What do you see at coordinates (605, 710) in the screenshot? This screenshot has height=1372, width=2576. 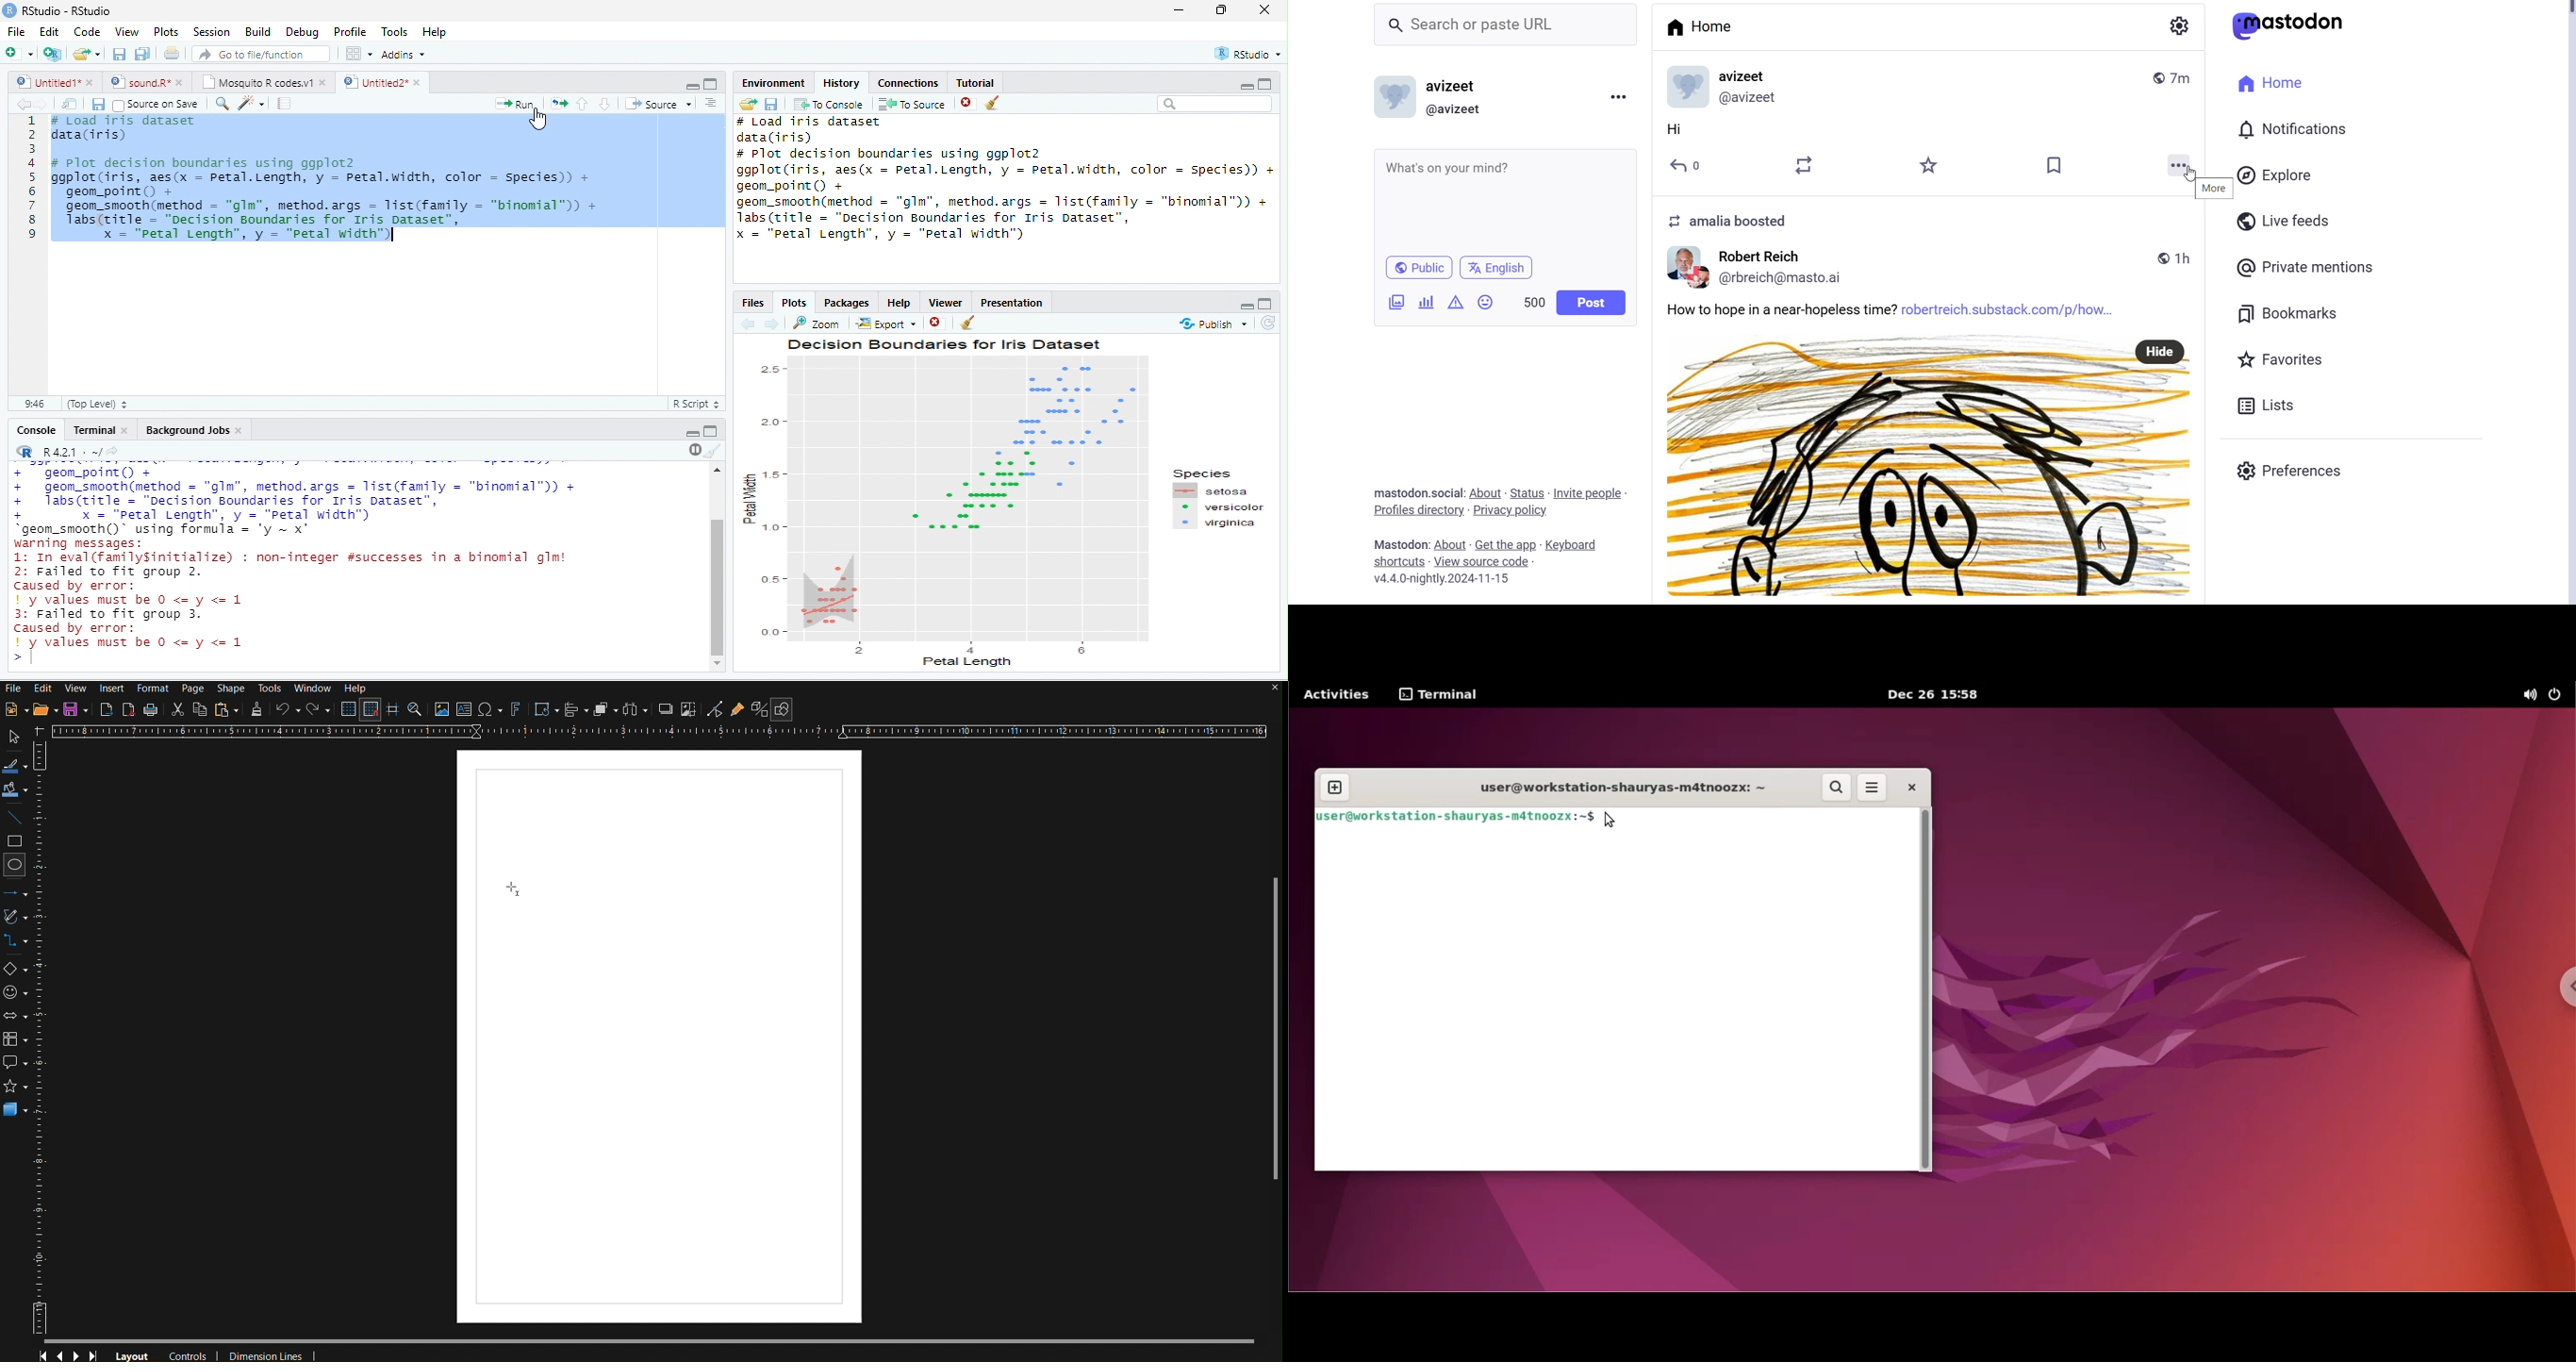 I see `Arrange` at bounding box center [605, 710].